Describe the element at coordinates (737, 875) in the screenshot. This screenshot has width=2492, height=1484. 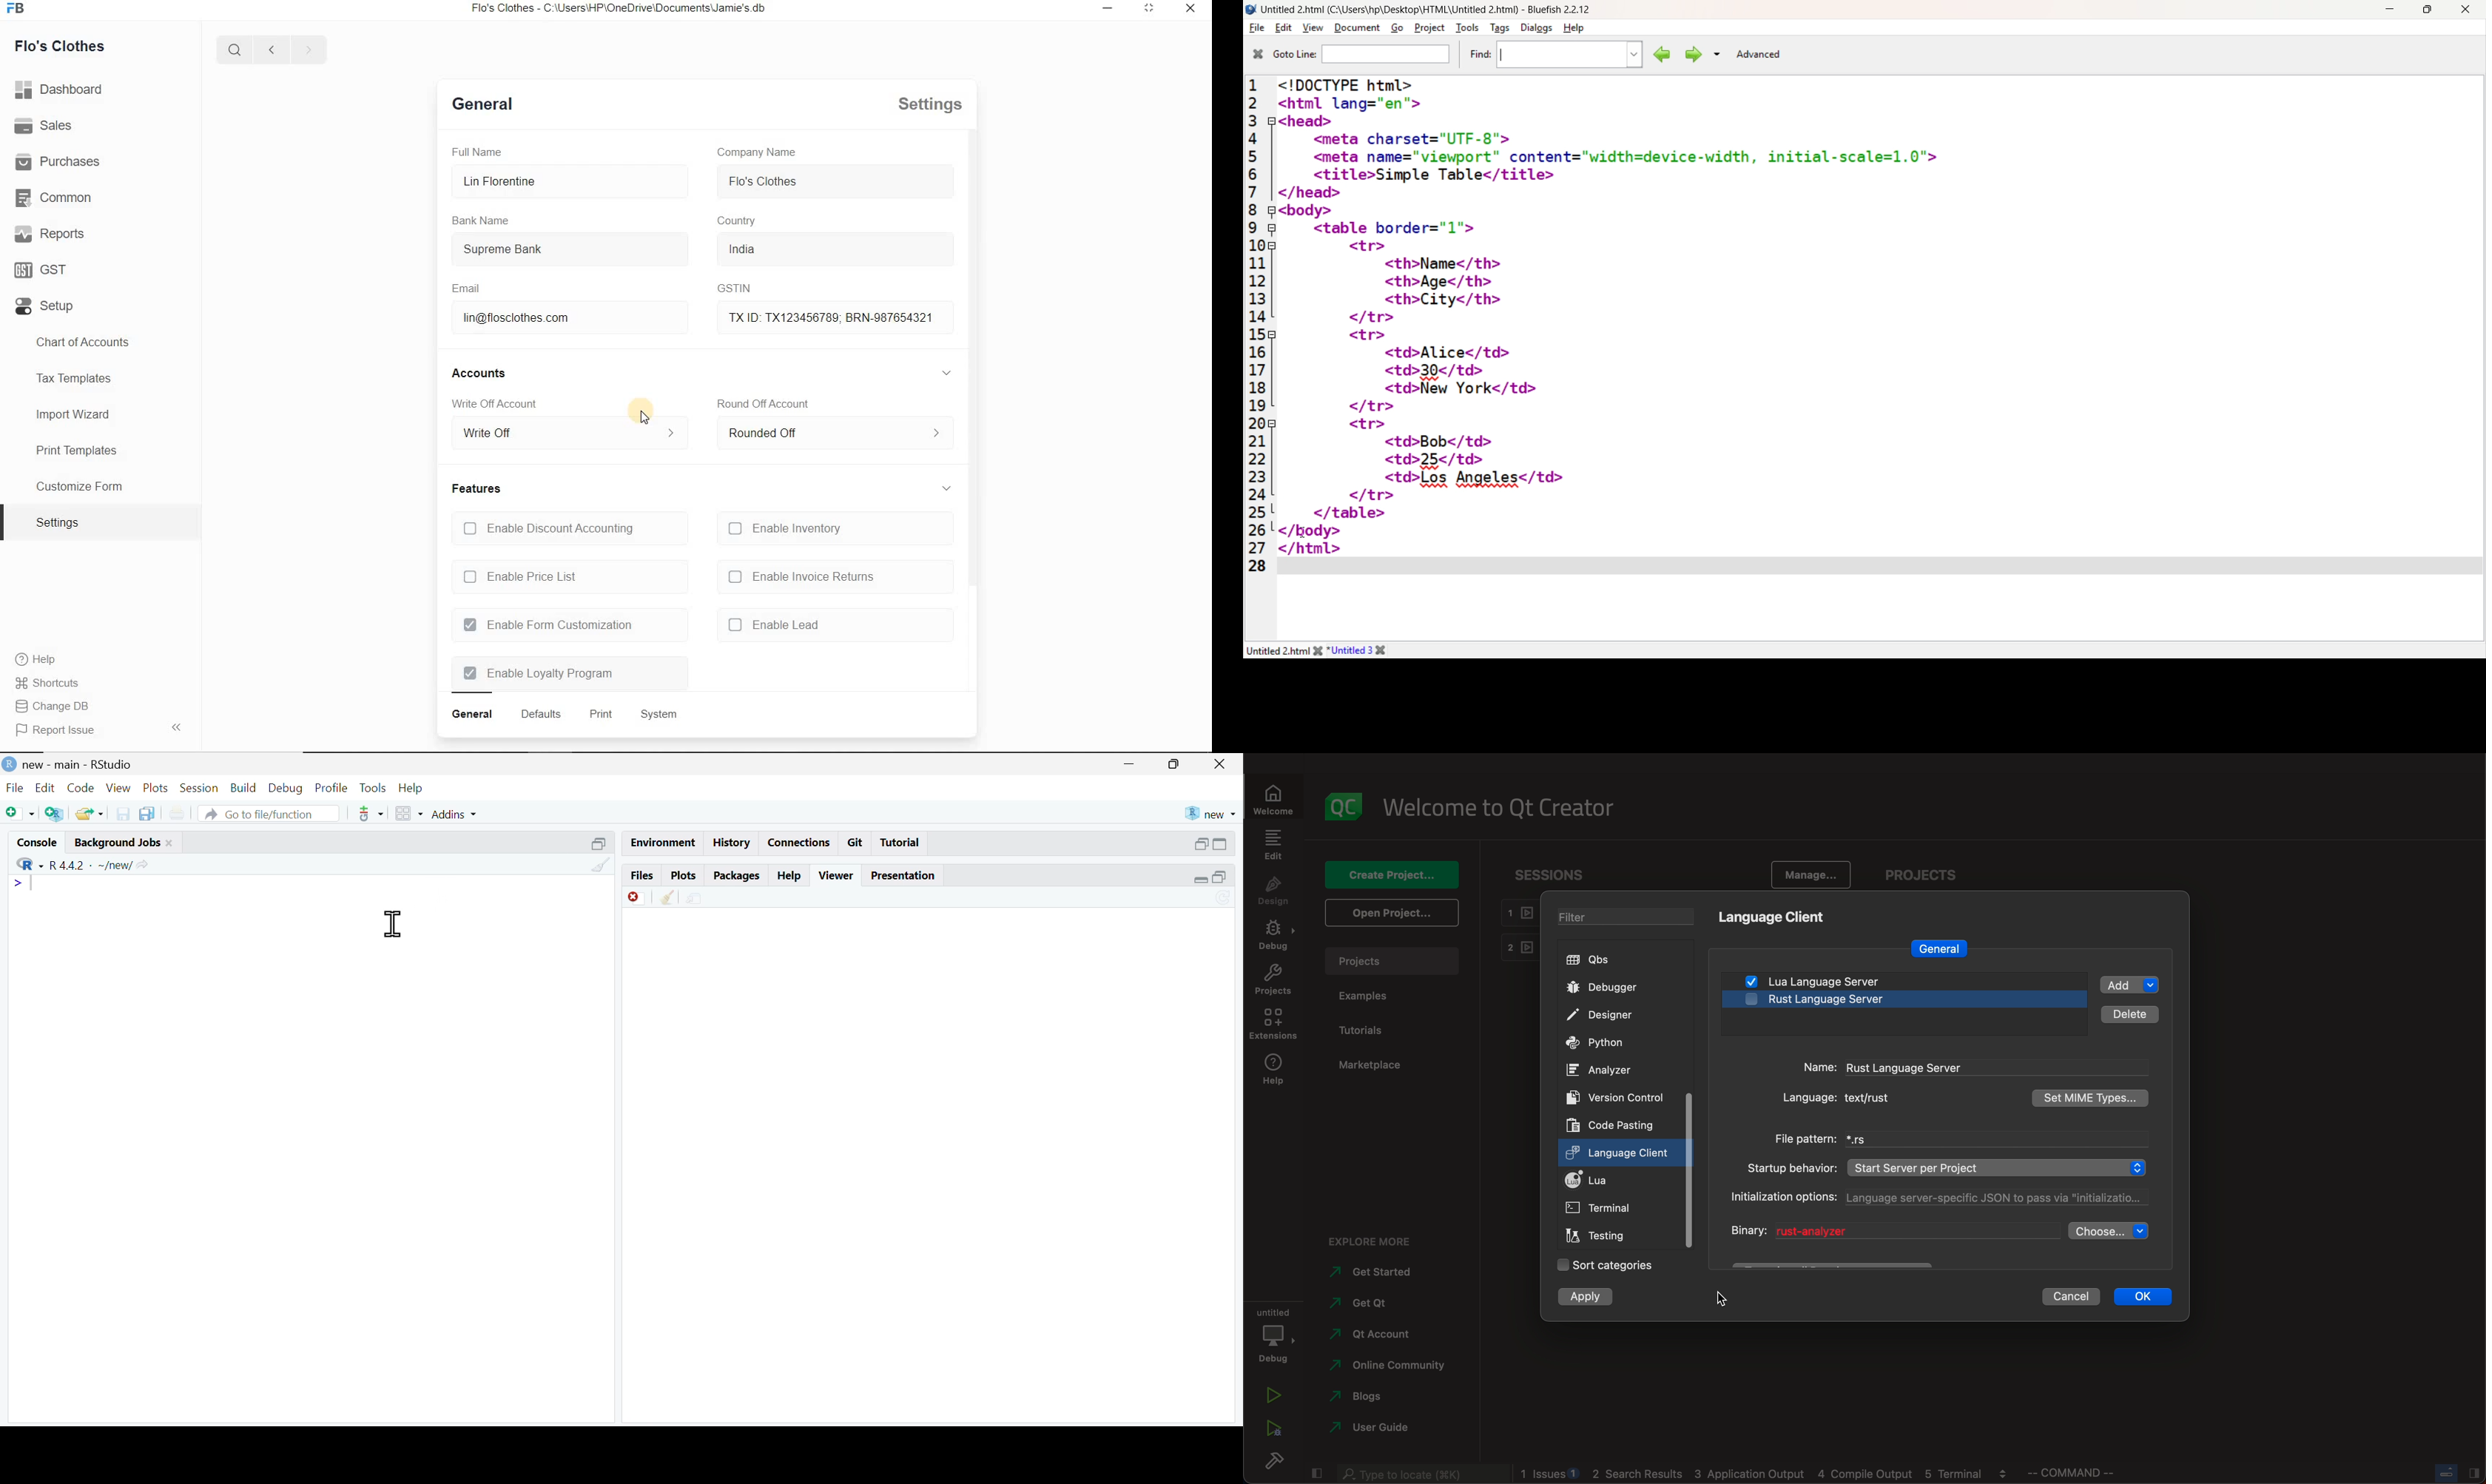
I see `packages` at that location.